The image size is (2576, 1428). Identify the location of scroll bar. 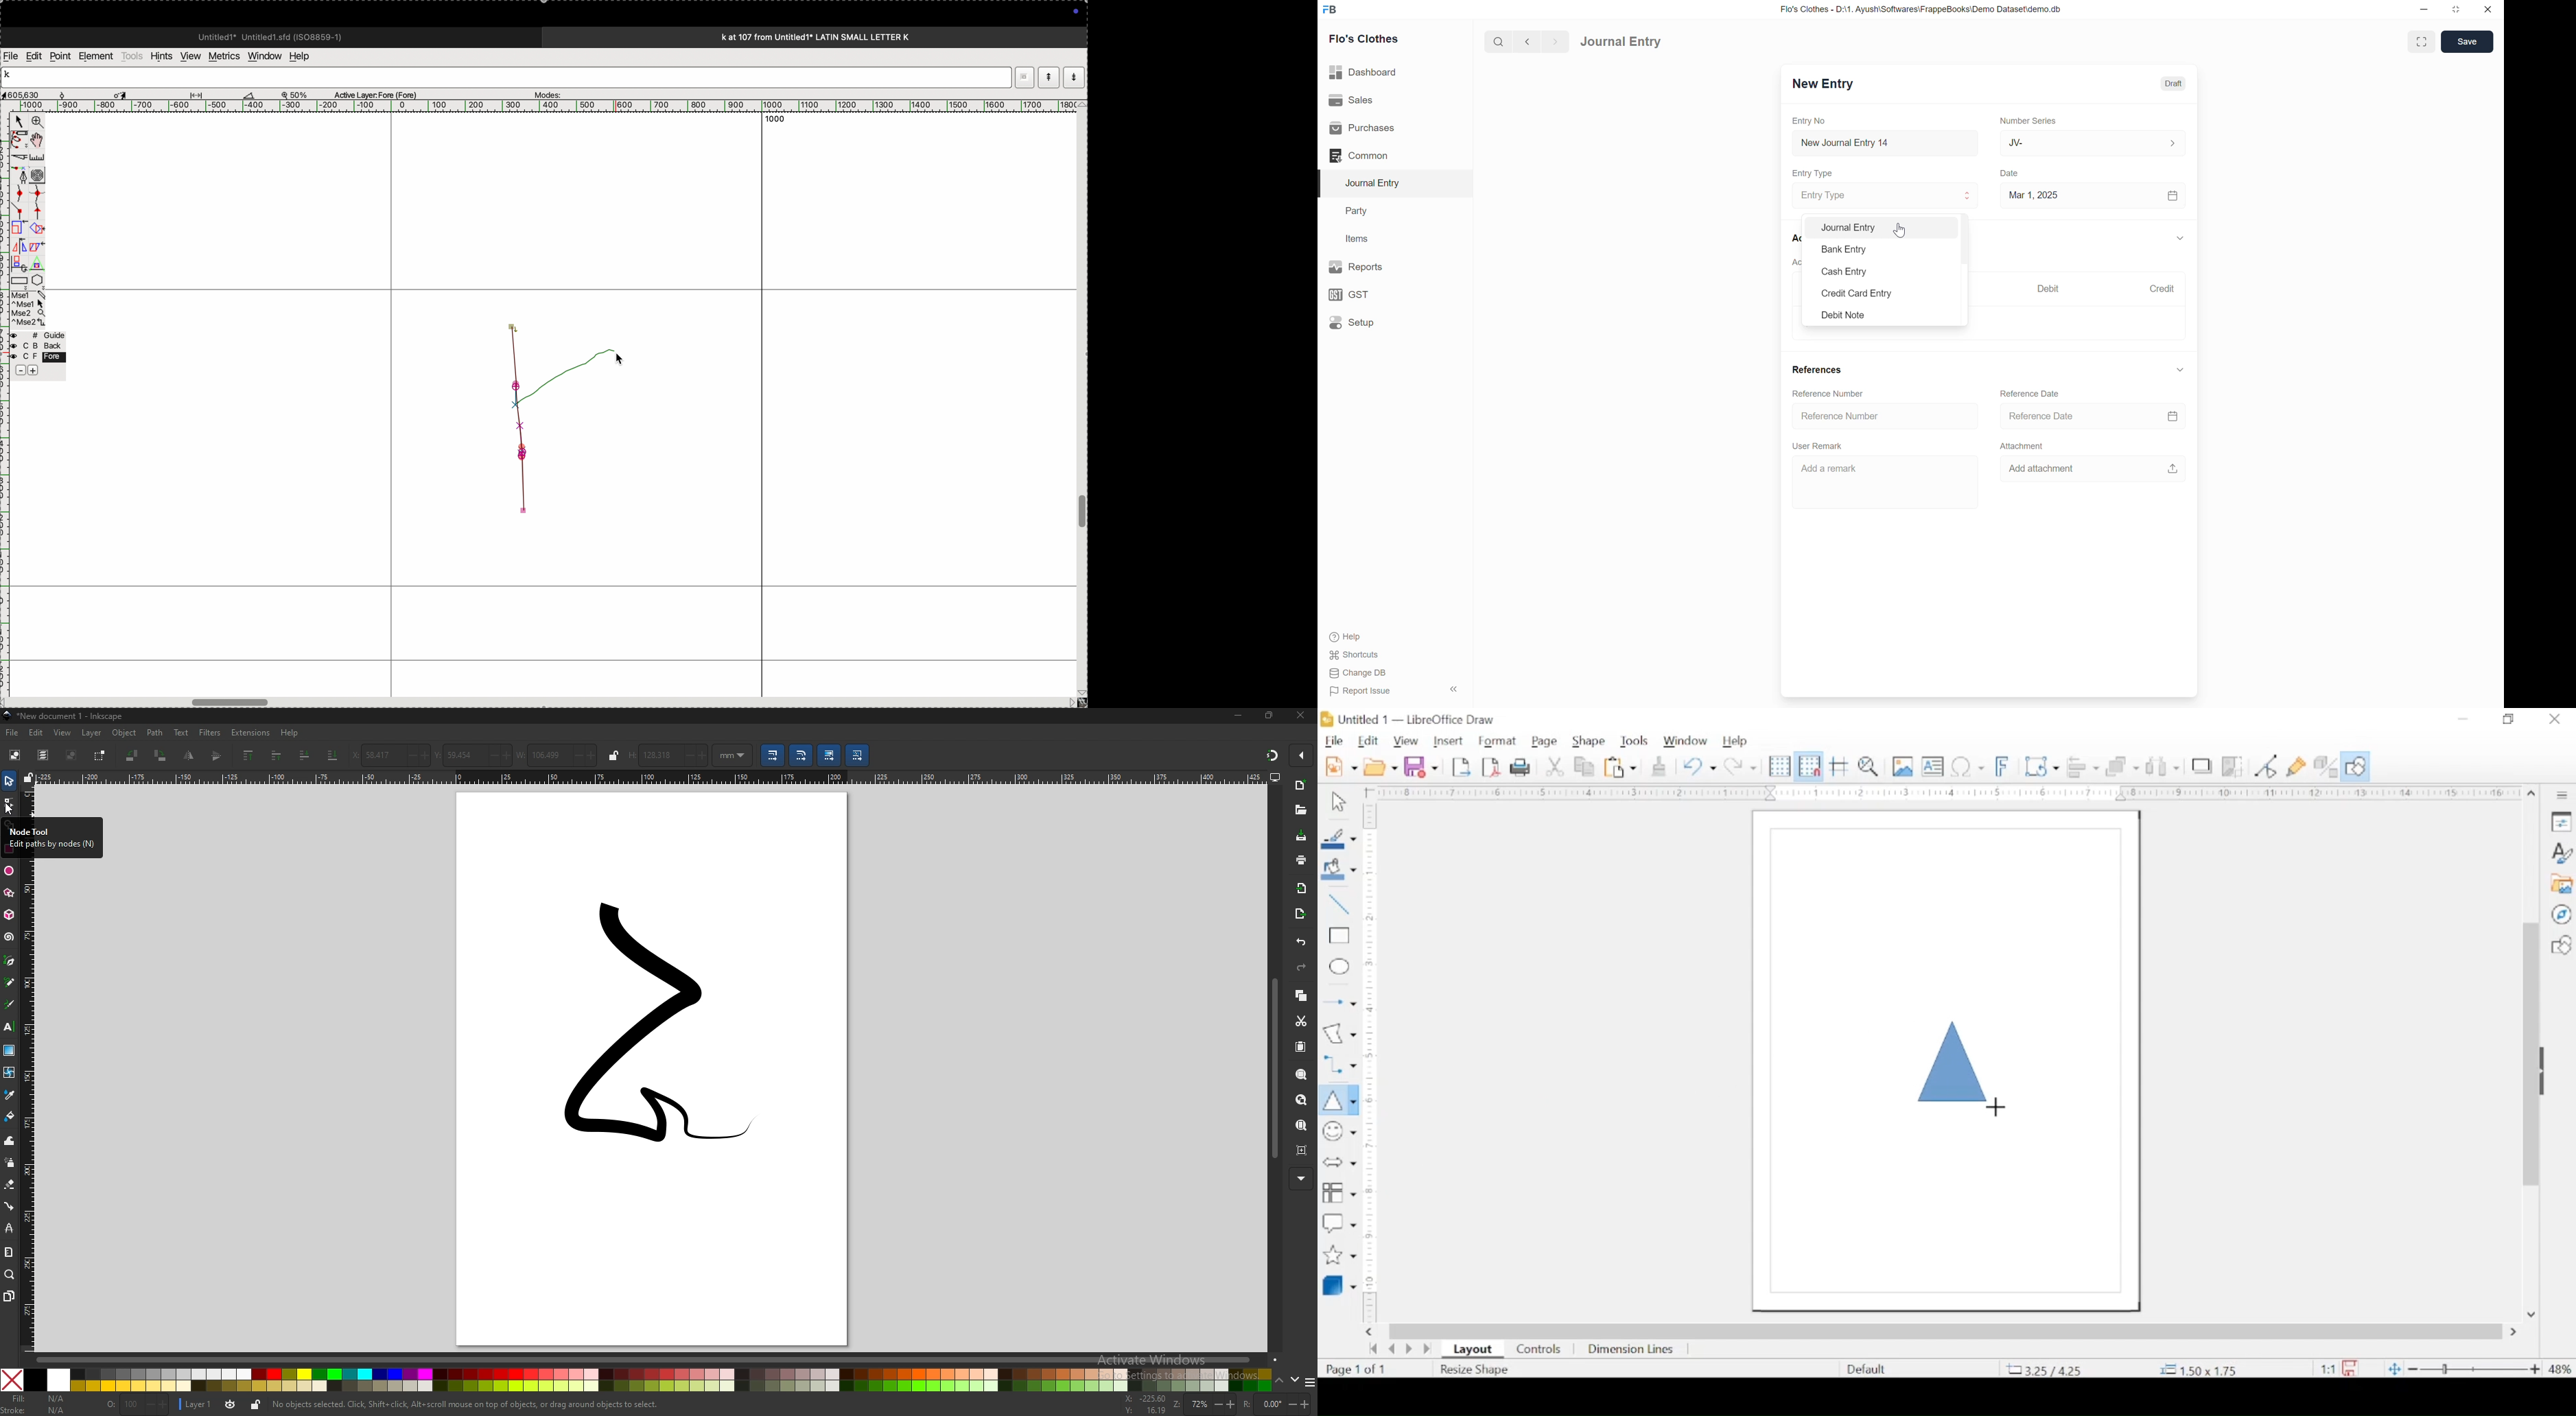
(1965, 257).